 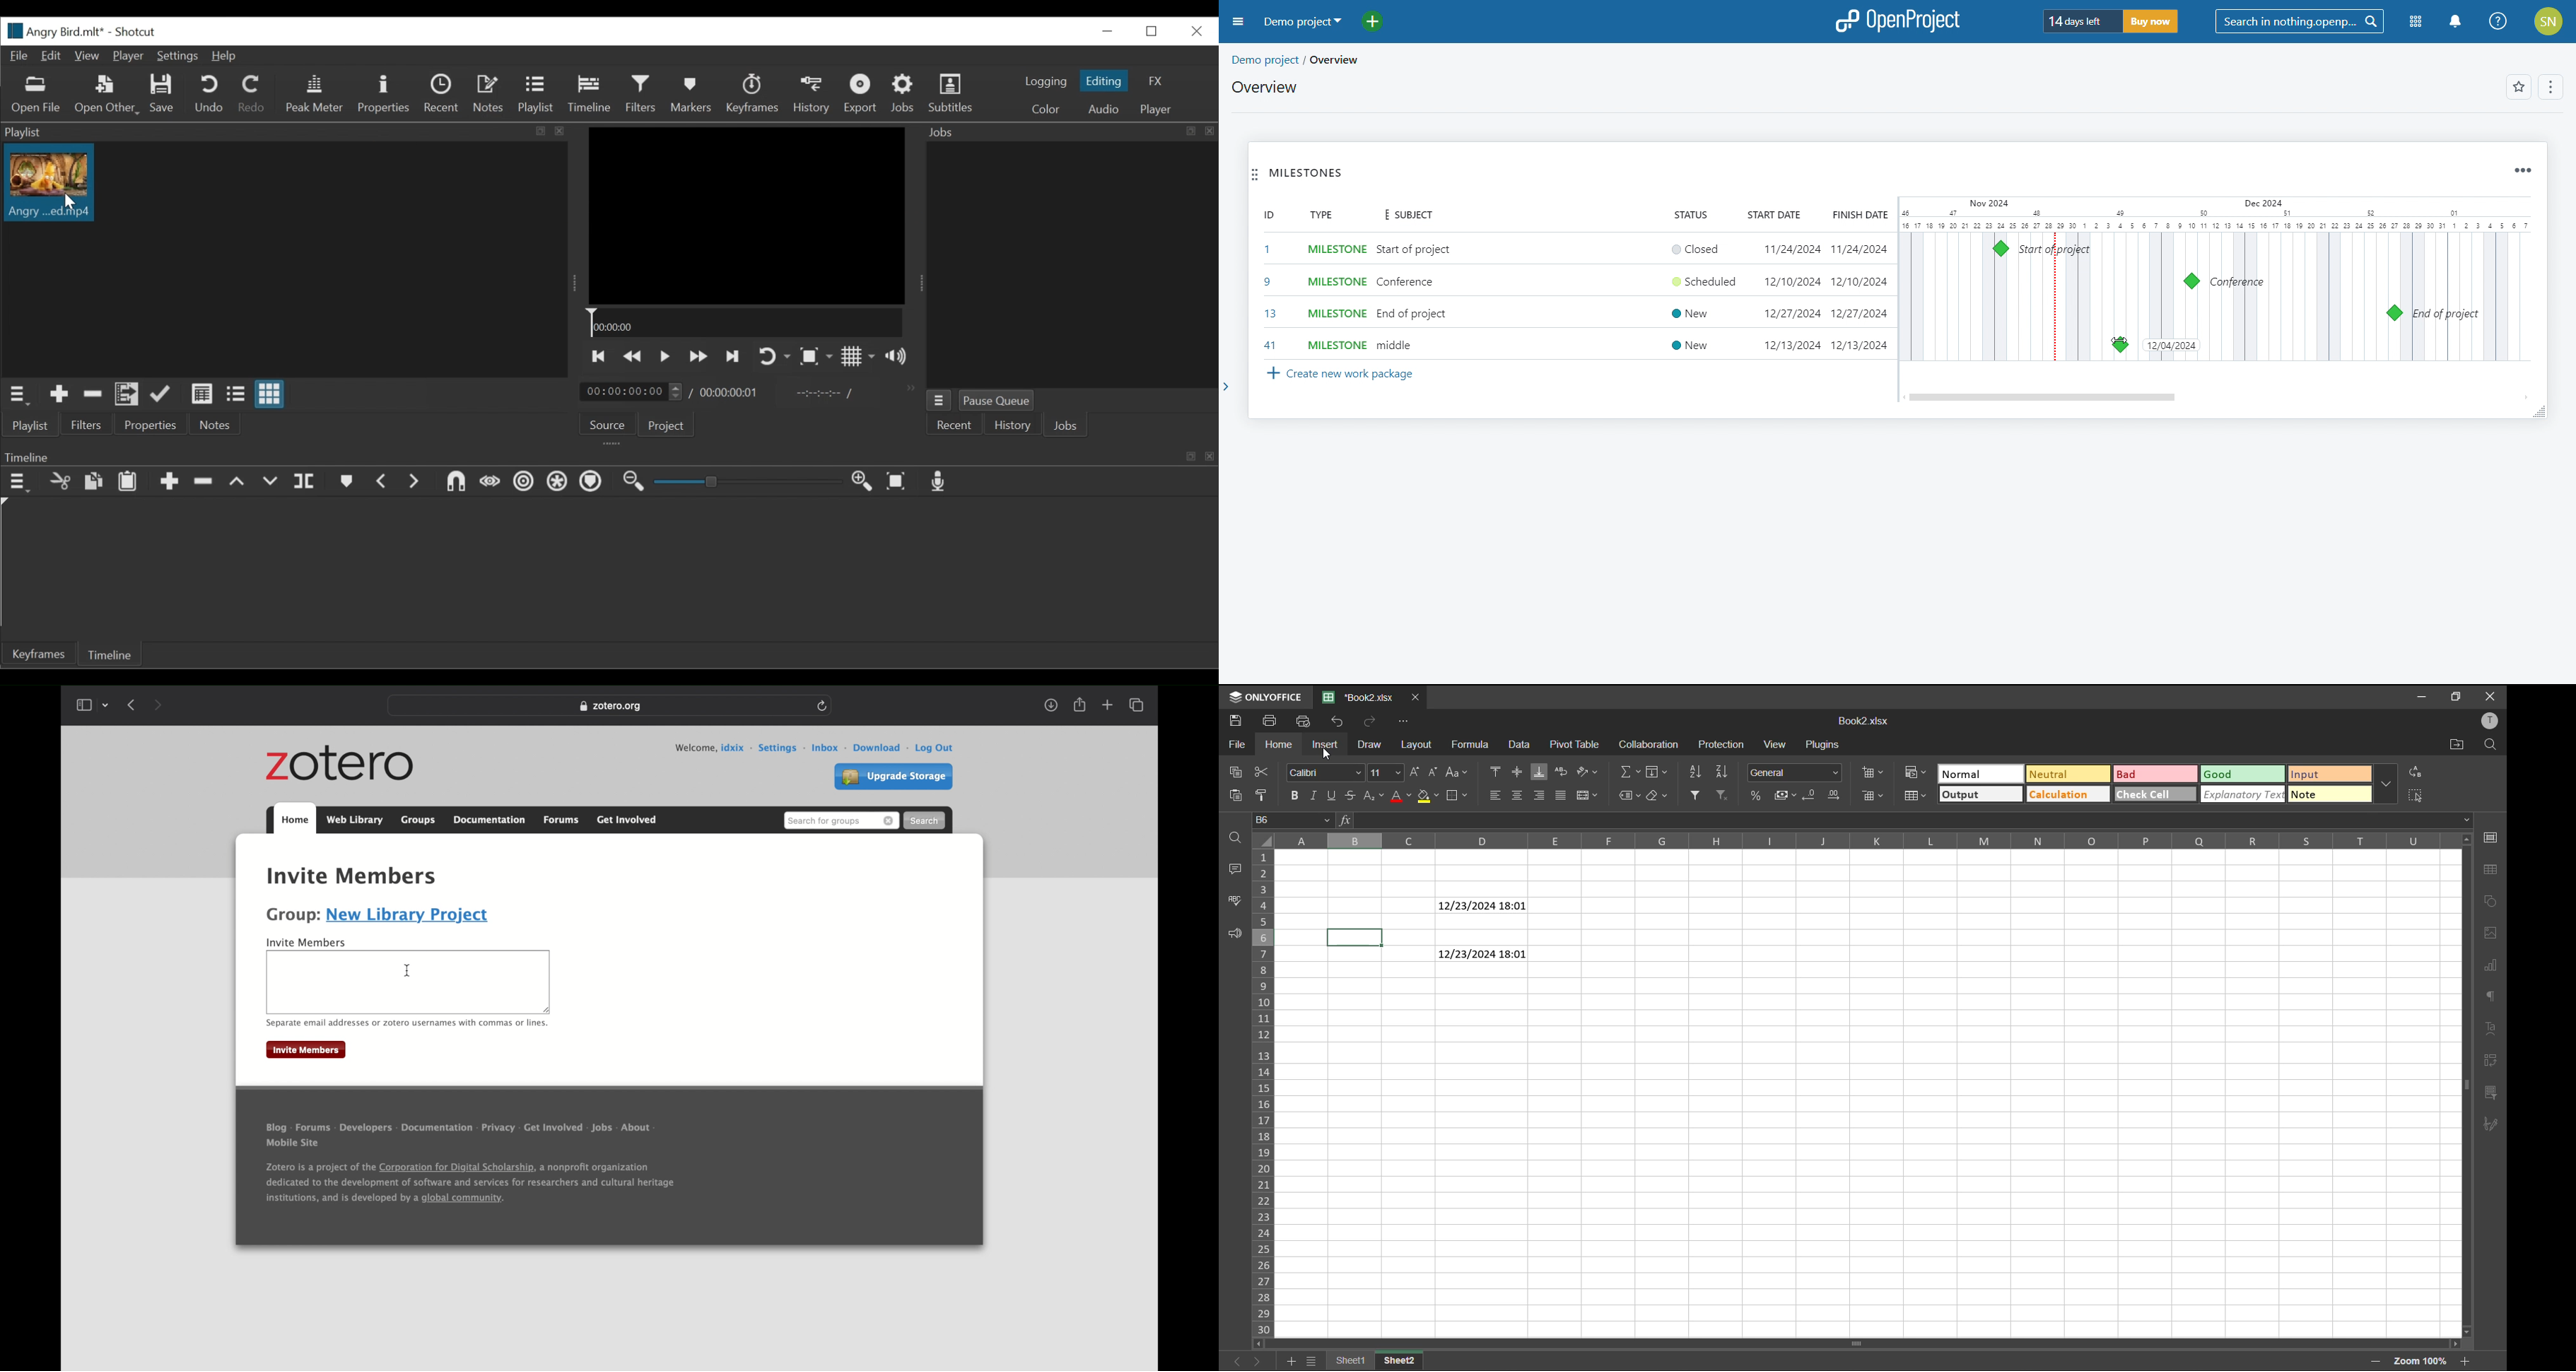 I want to click on time, so click(x=726, y=395).